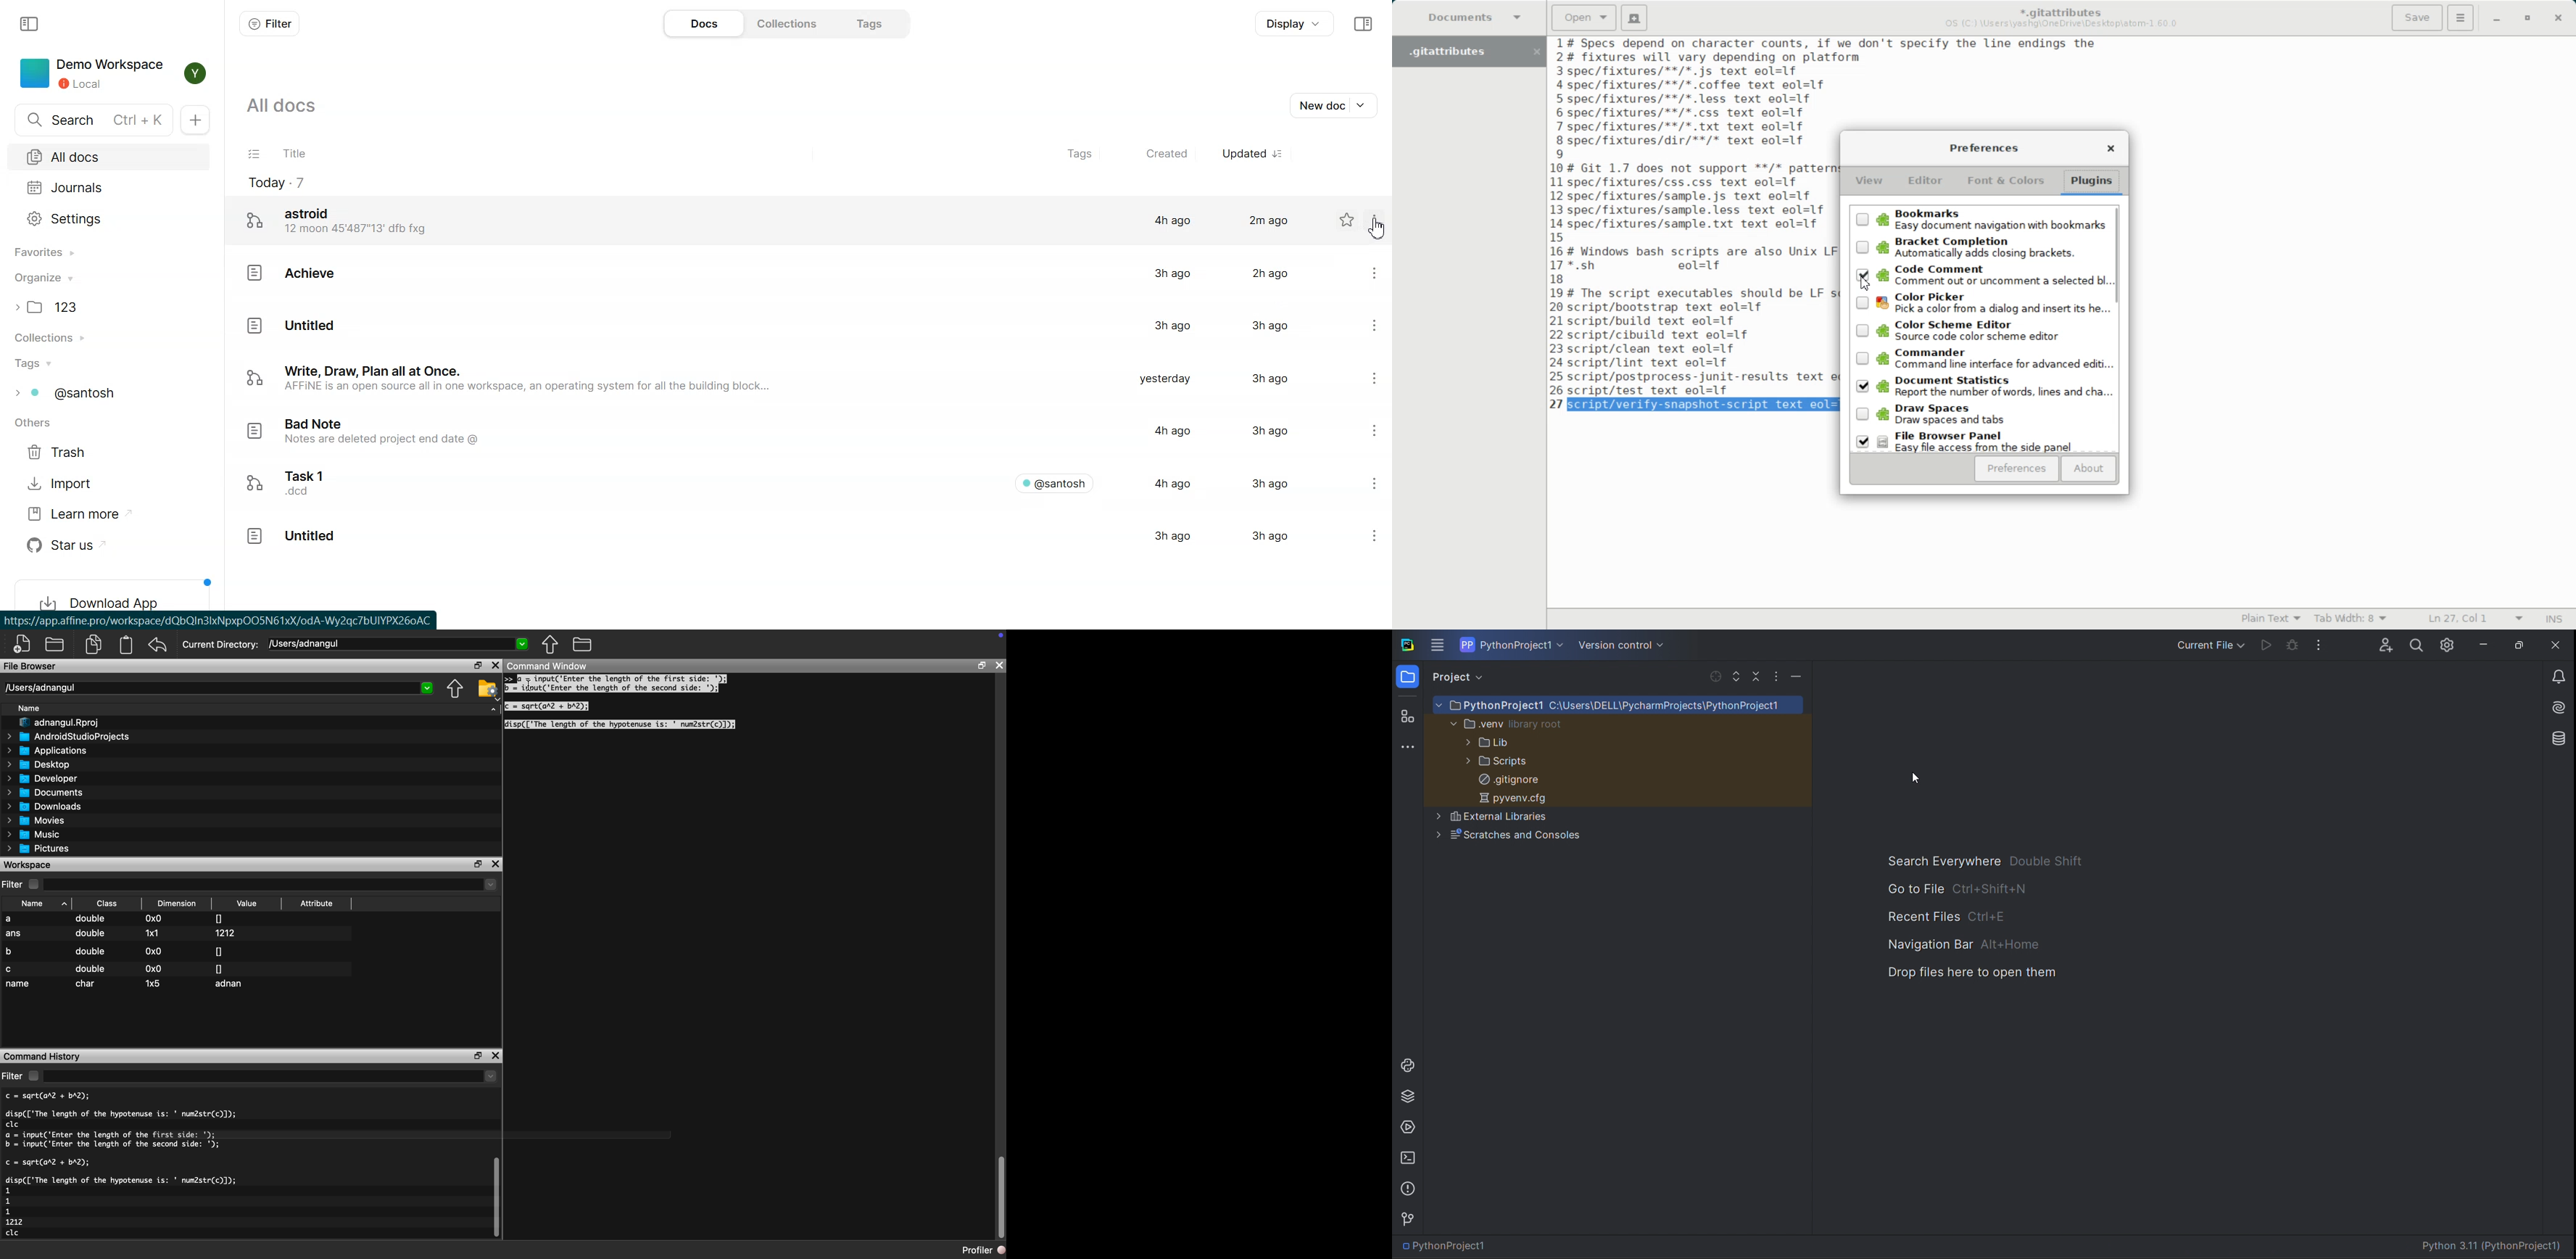 This screenshot has height=1260, width=2576. I want to click on File Browser Panel: Easy file access from the side panel., so click(1981, 440).